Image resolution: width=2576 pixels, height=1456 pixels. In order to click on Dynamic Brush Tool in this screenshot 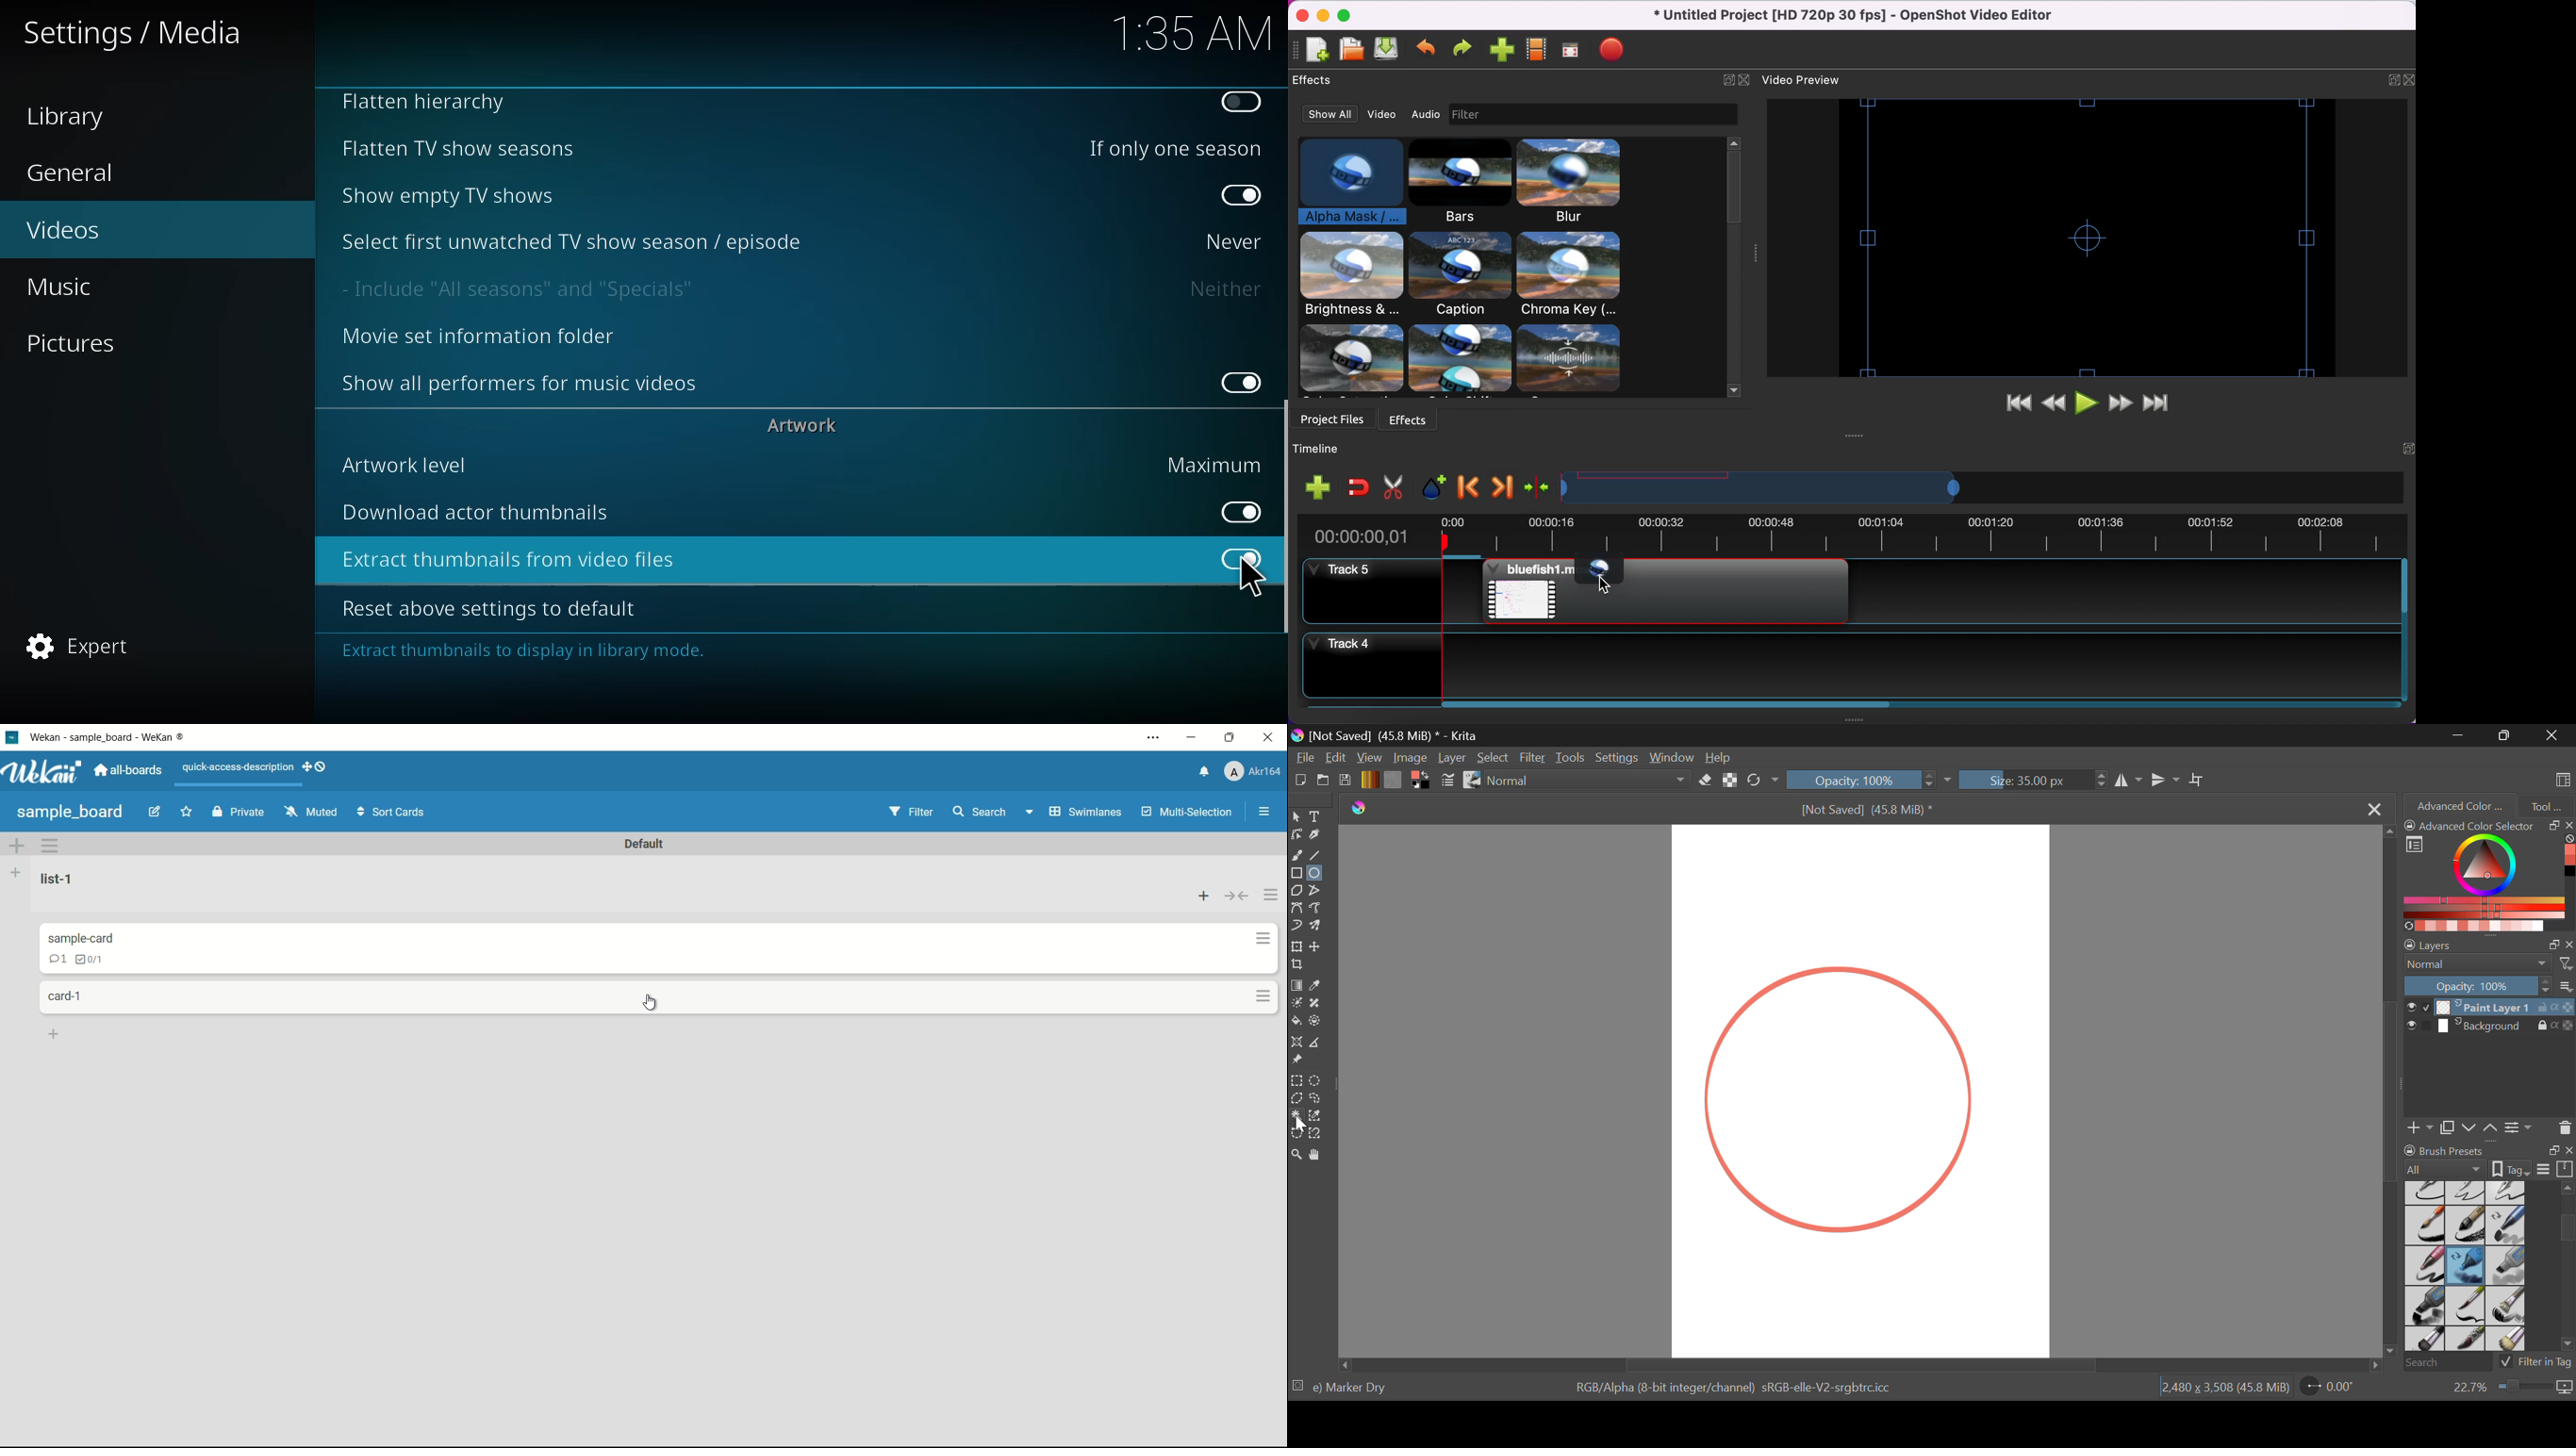, I will do `click(1296, 927)`.